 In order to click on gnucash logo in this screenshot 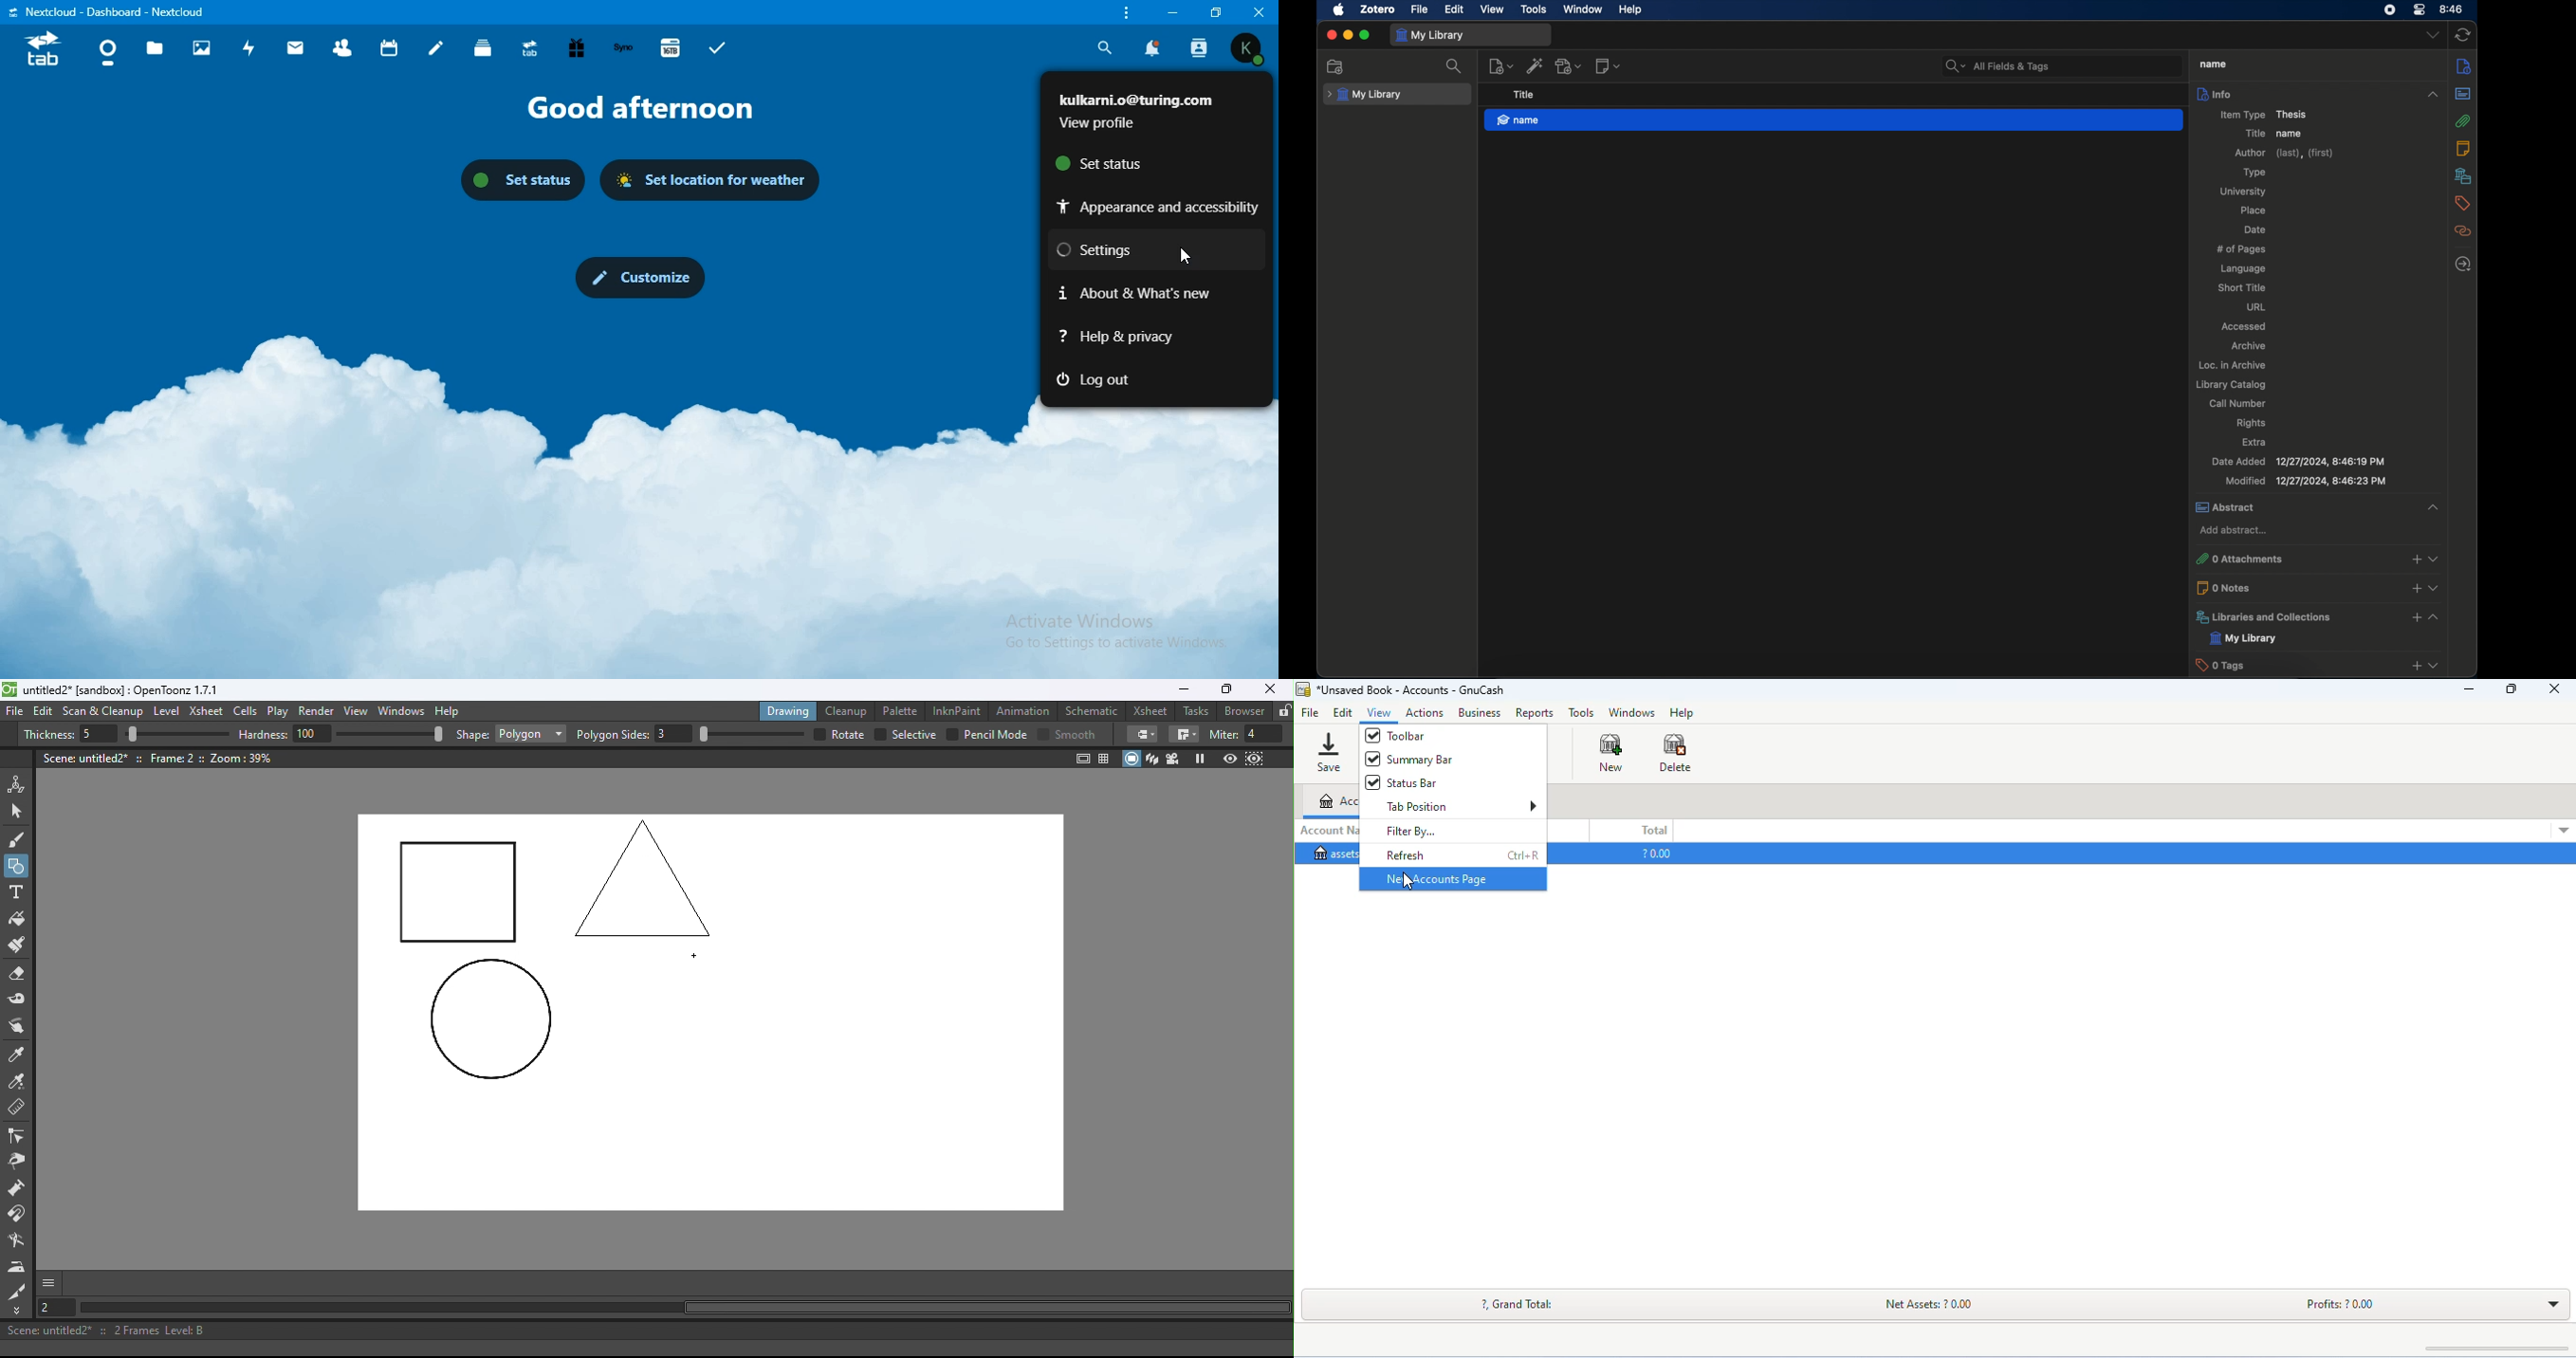, I will do `click(1303, 690)`.